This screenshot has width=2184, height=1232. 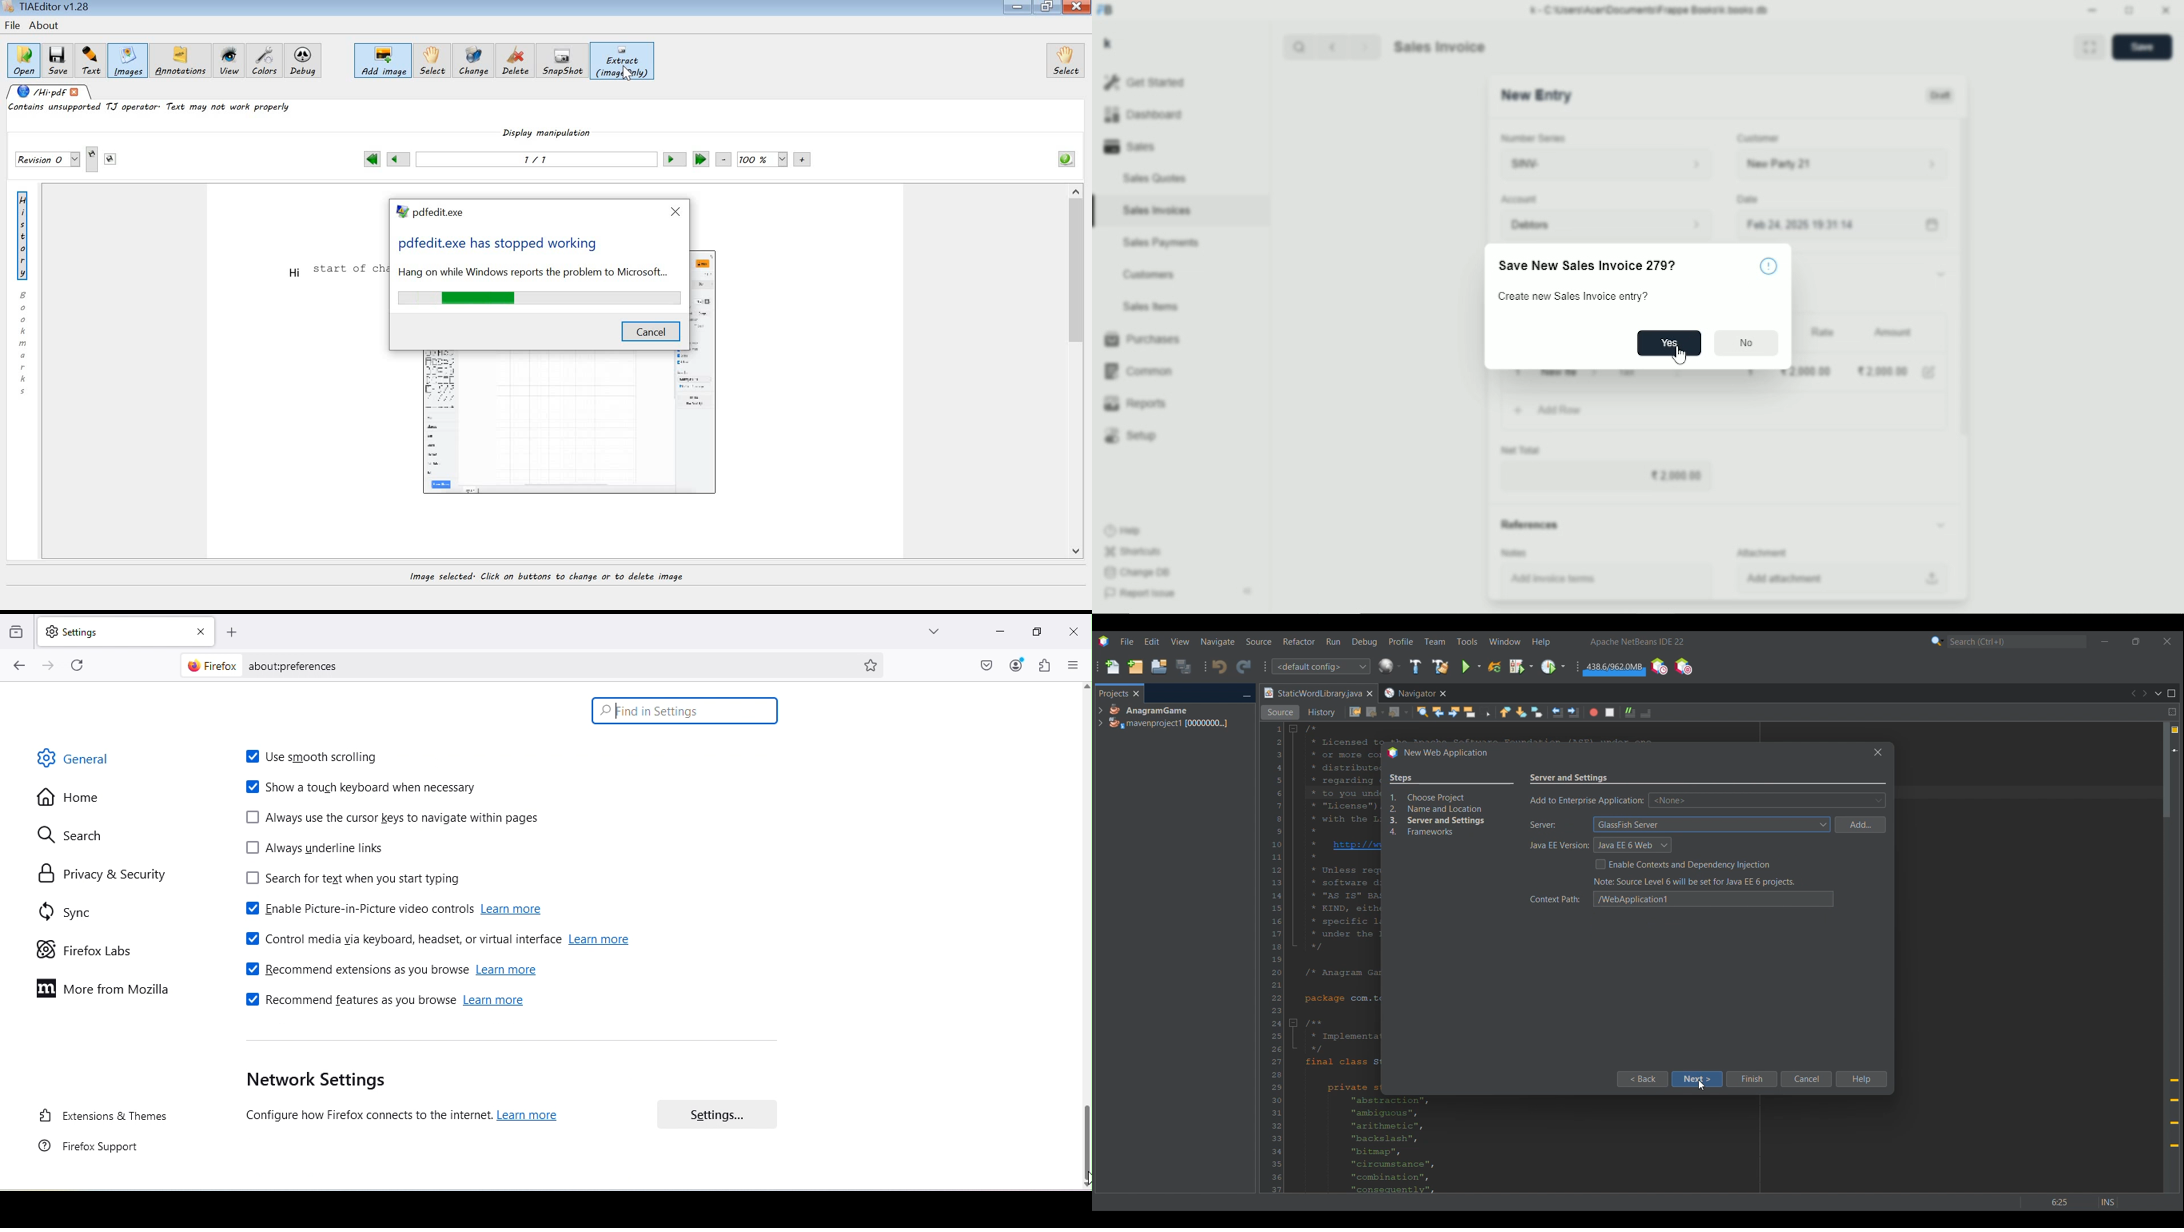 What do you see at coordinates (239, 634) in the screenshot?
I see `Open a new tab` at bounding box center [239, 634].